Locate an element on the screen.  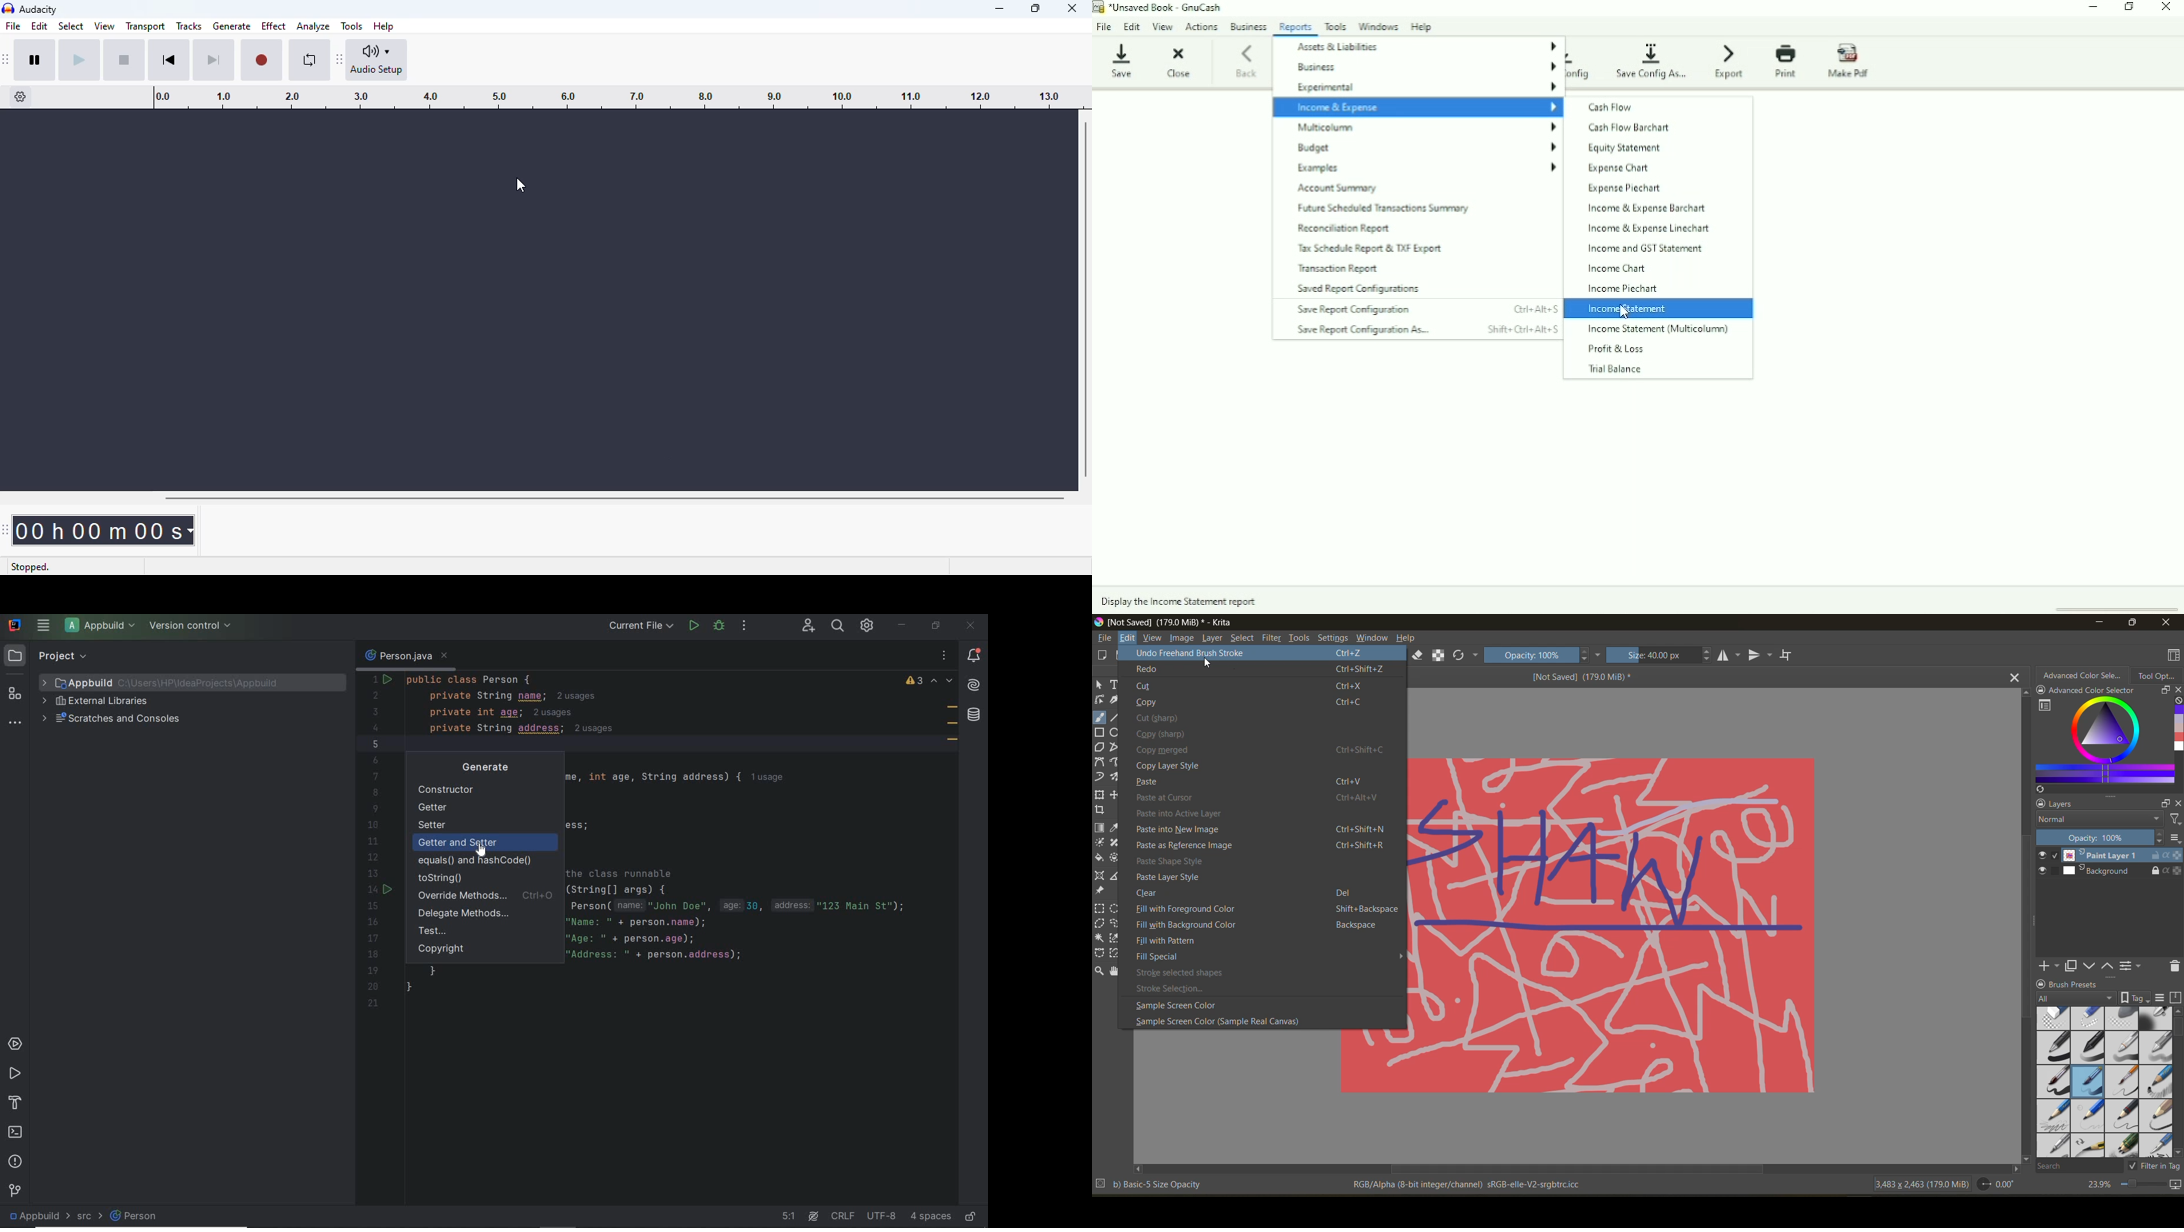
Income & Expense Linechart is located at coordinates (1647, 228).